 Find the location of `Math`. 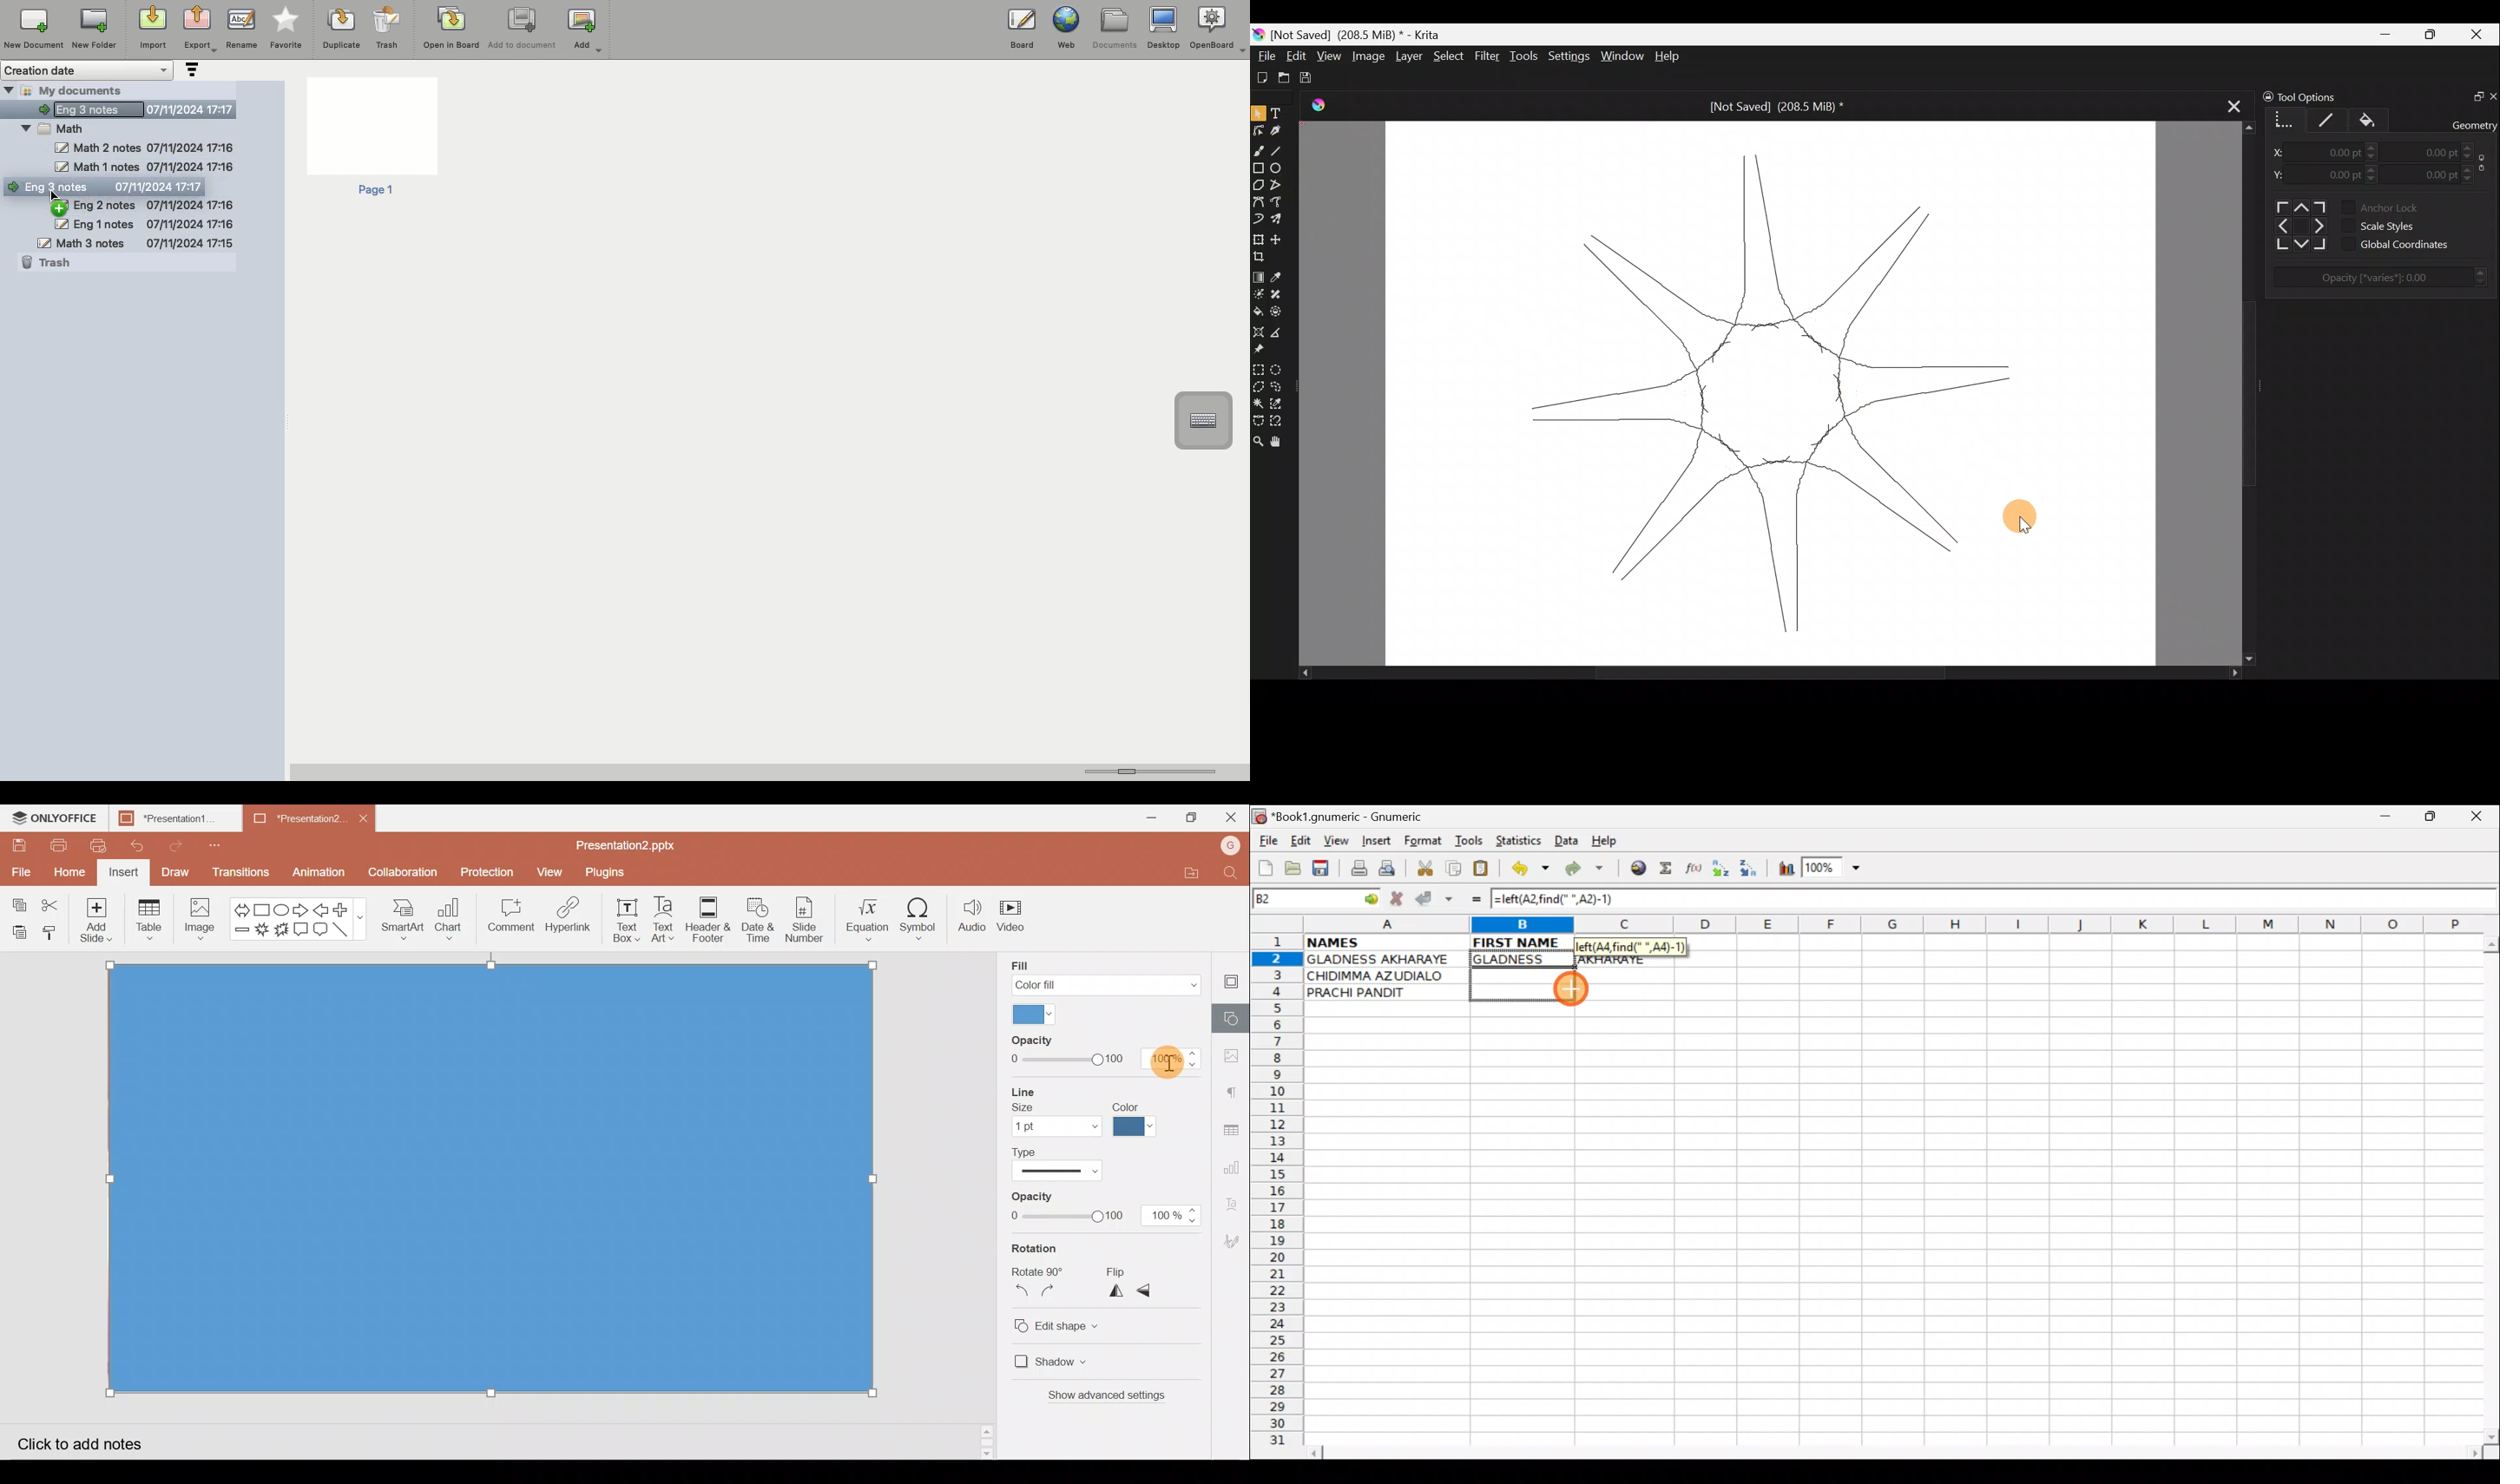

Math is located at coordinates (63, 128).